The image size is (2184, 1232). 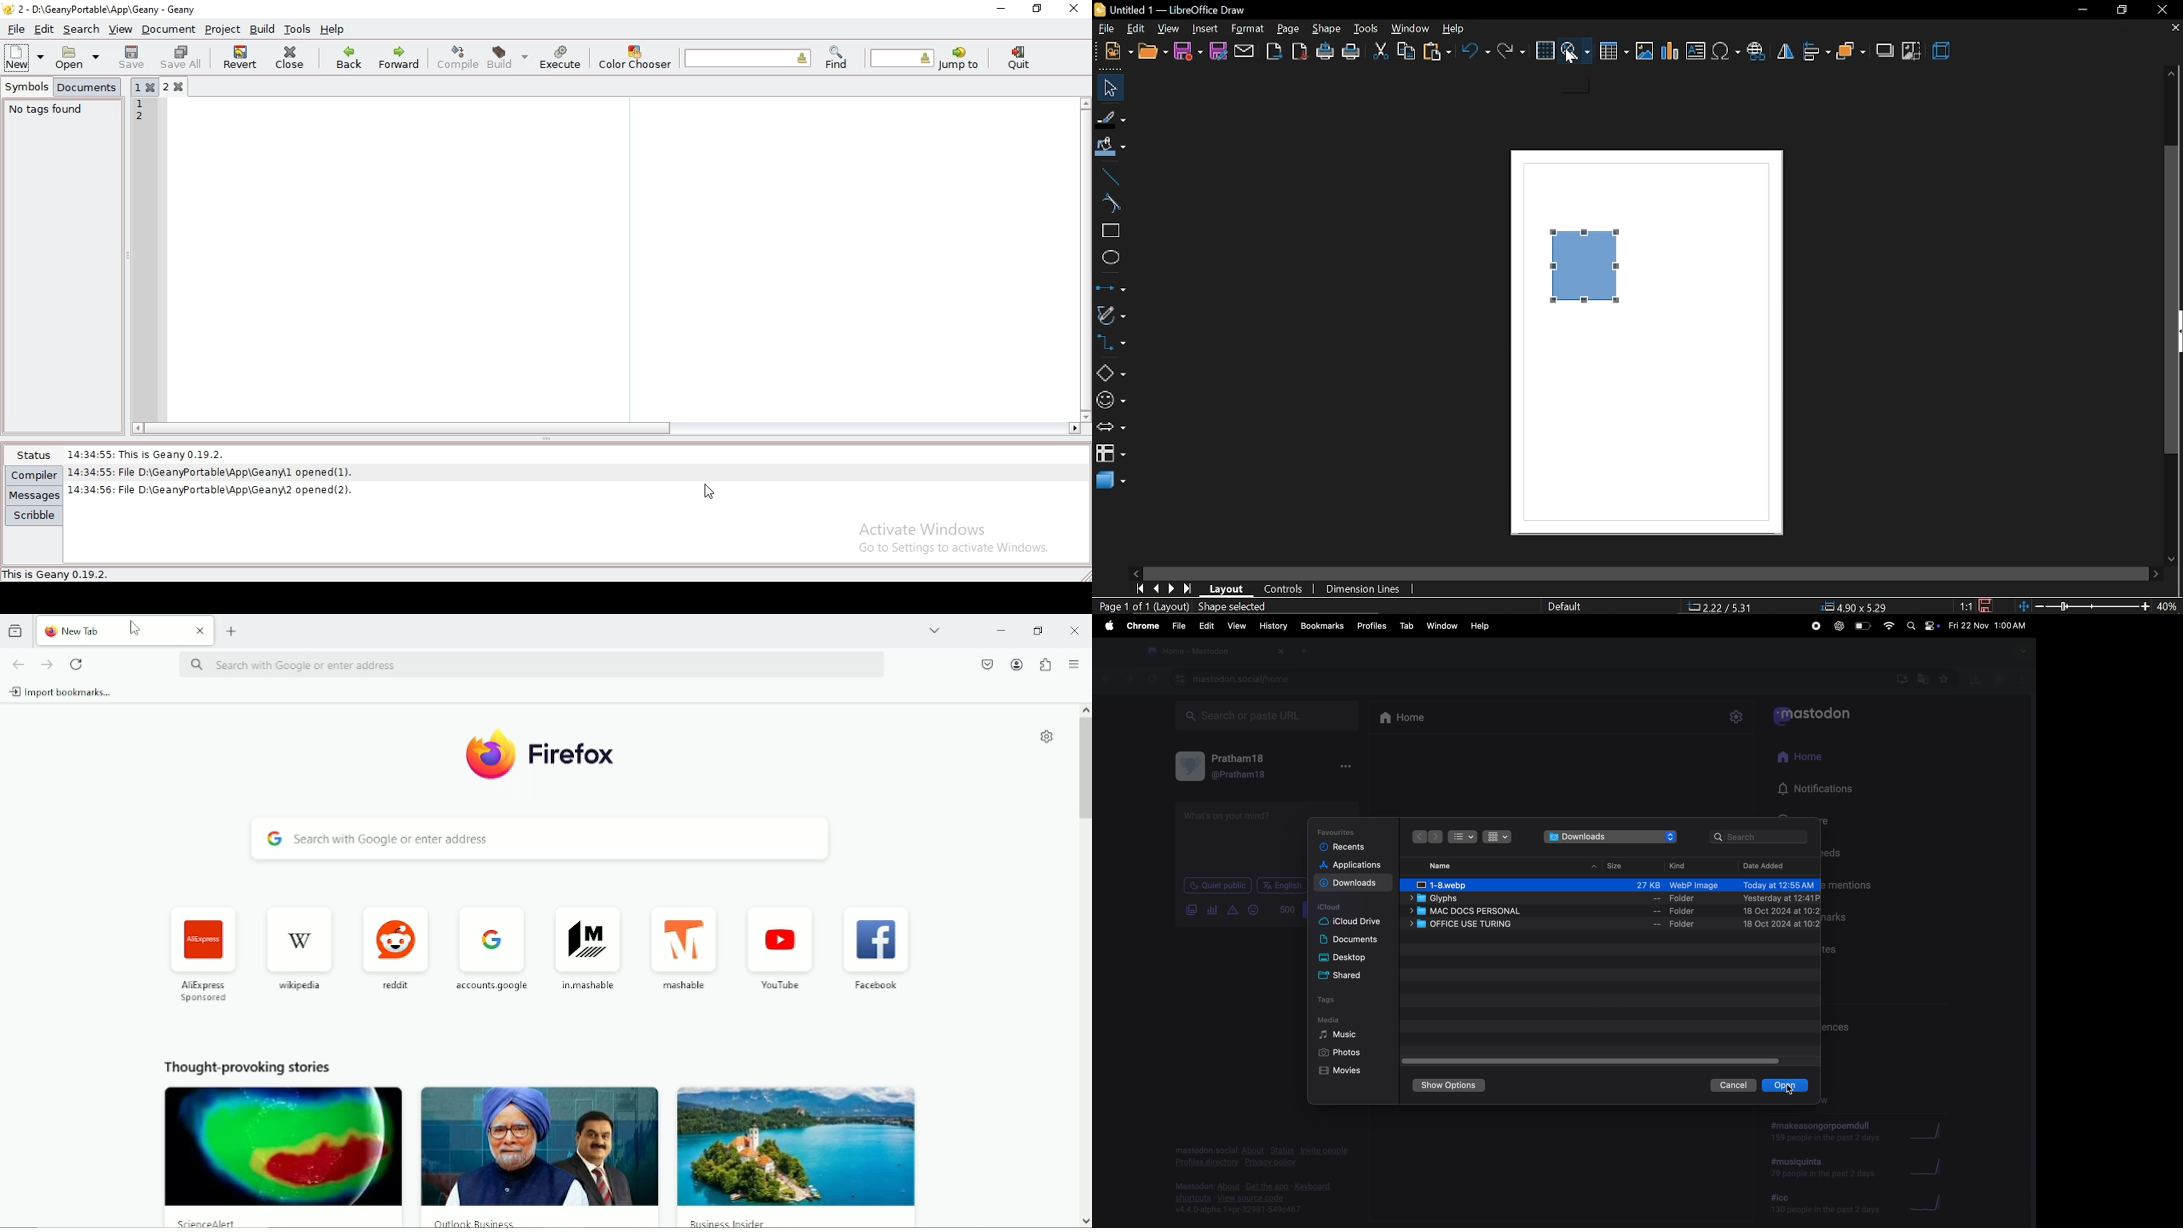 What do you see at coordinates (1274, 52) in the screenshot?
I see `export ` at bounding box center [1274, 52].